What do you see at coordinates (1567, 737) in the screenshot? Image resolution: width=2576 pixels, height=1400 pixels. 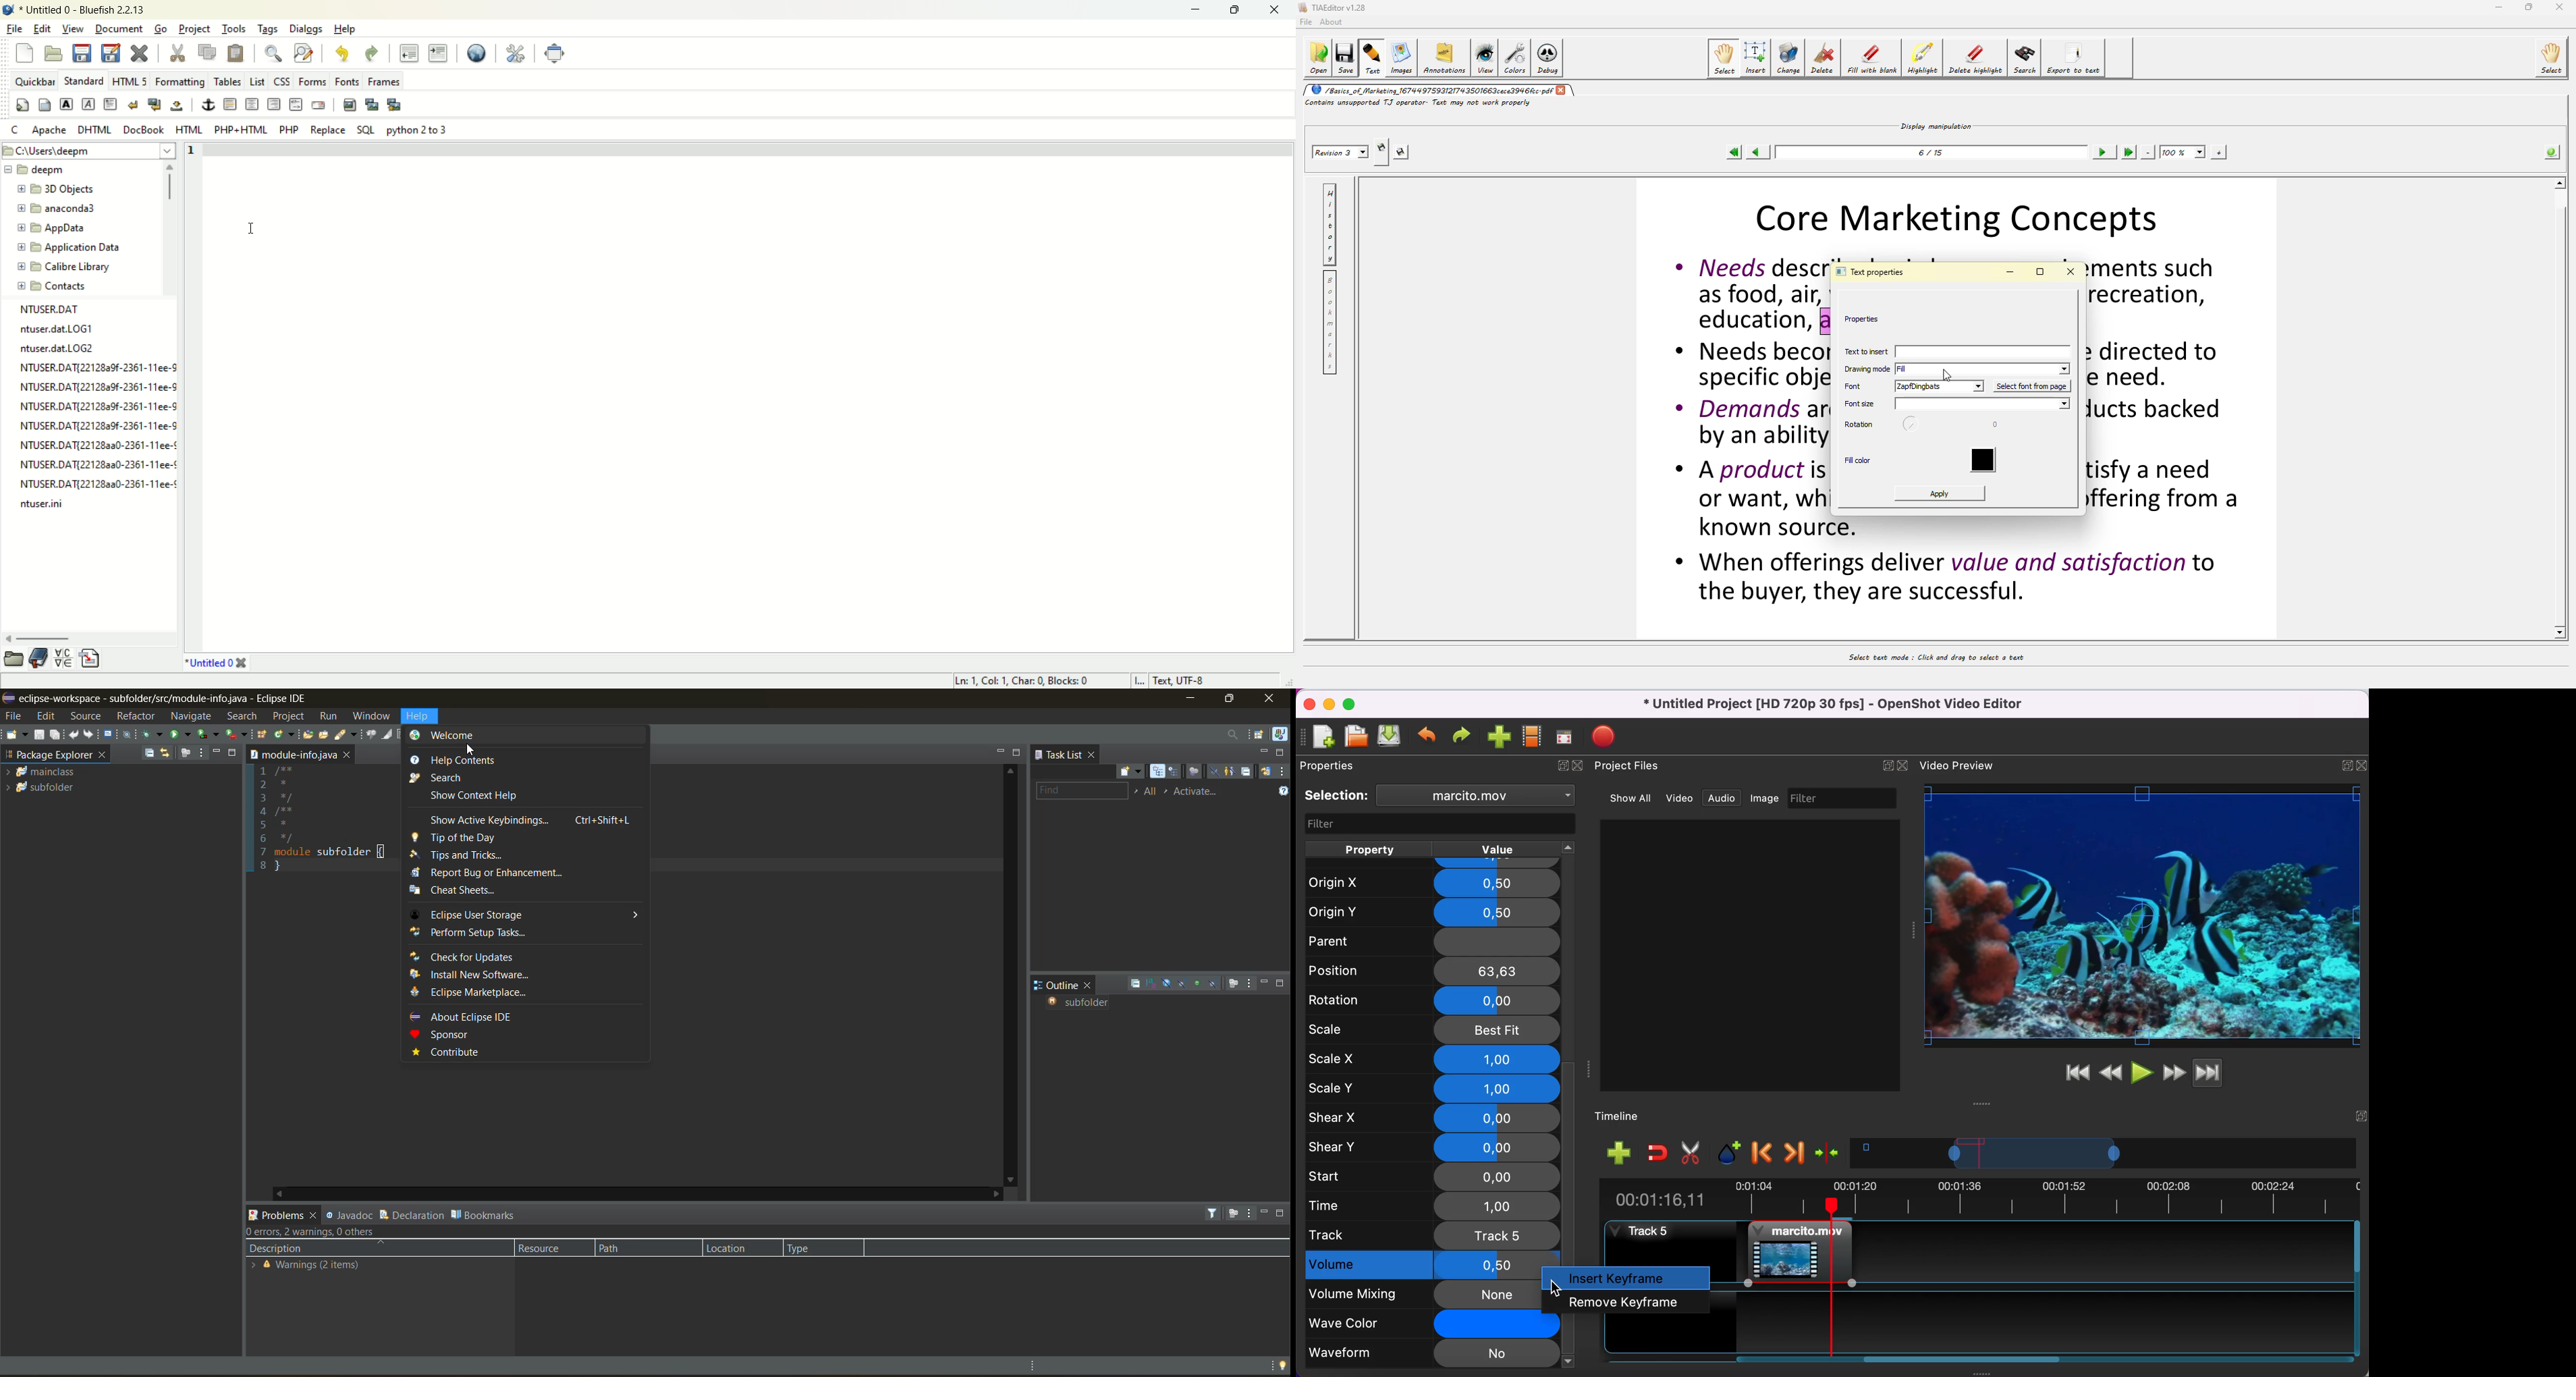 I see `full screen` at bounding box center [1567, 737].